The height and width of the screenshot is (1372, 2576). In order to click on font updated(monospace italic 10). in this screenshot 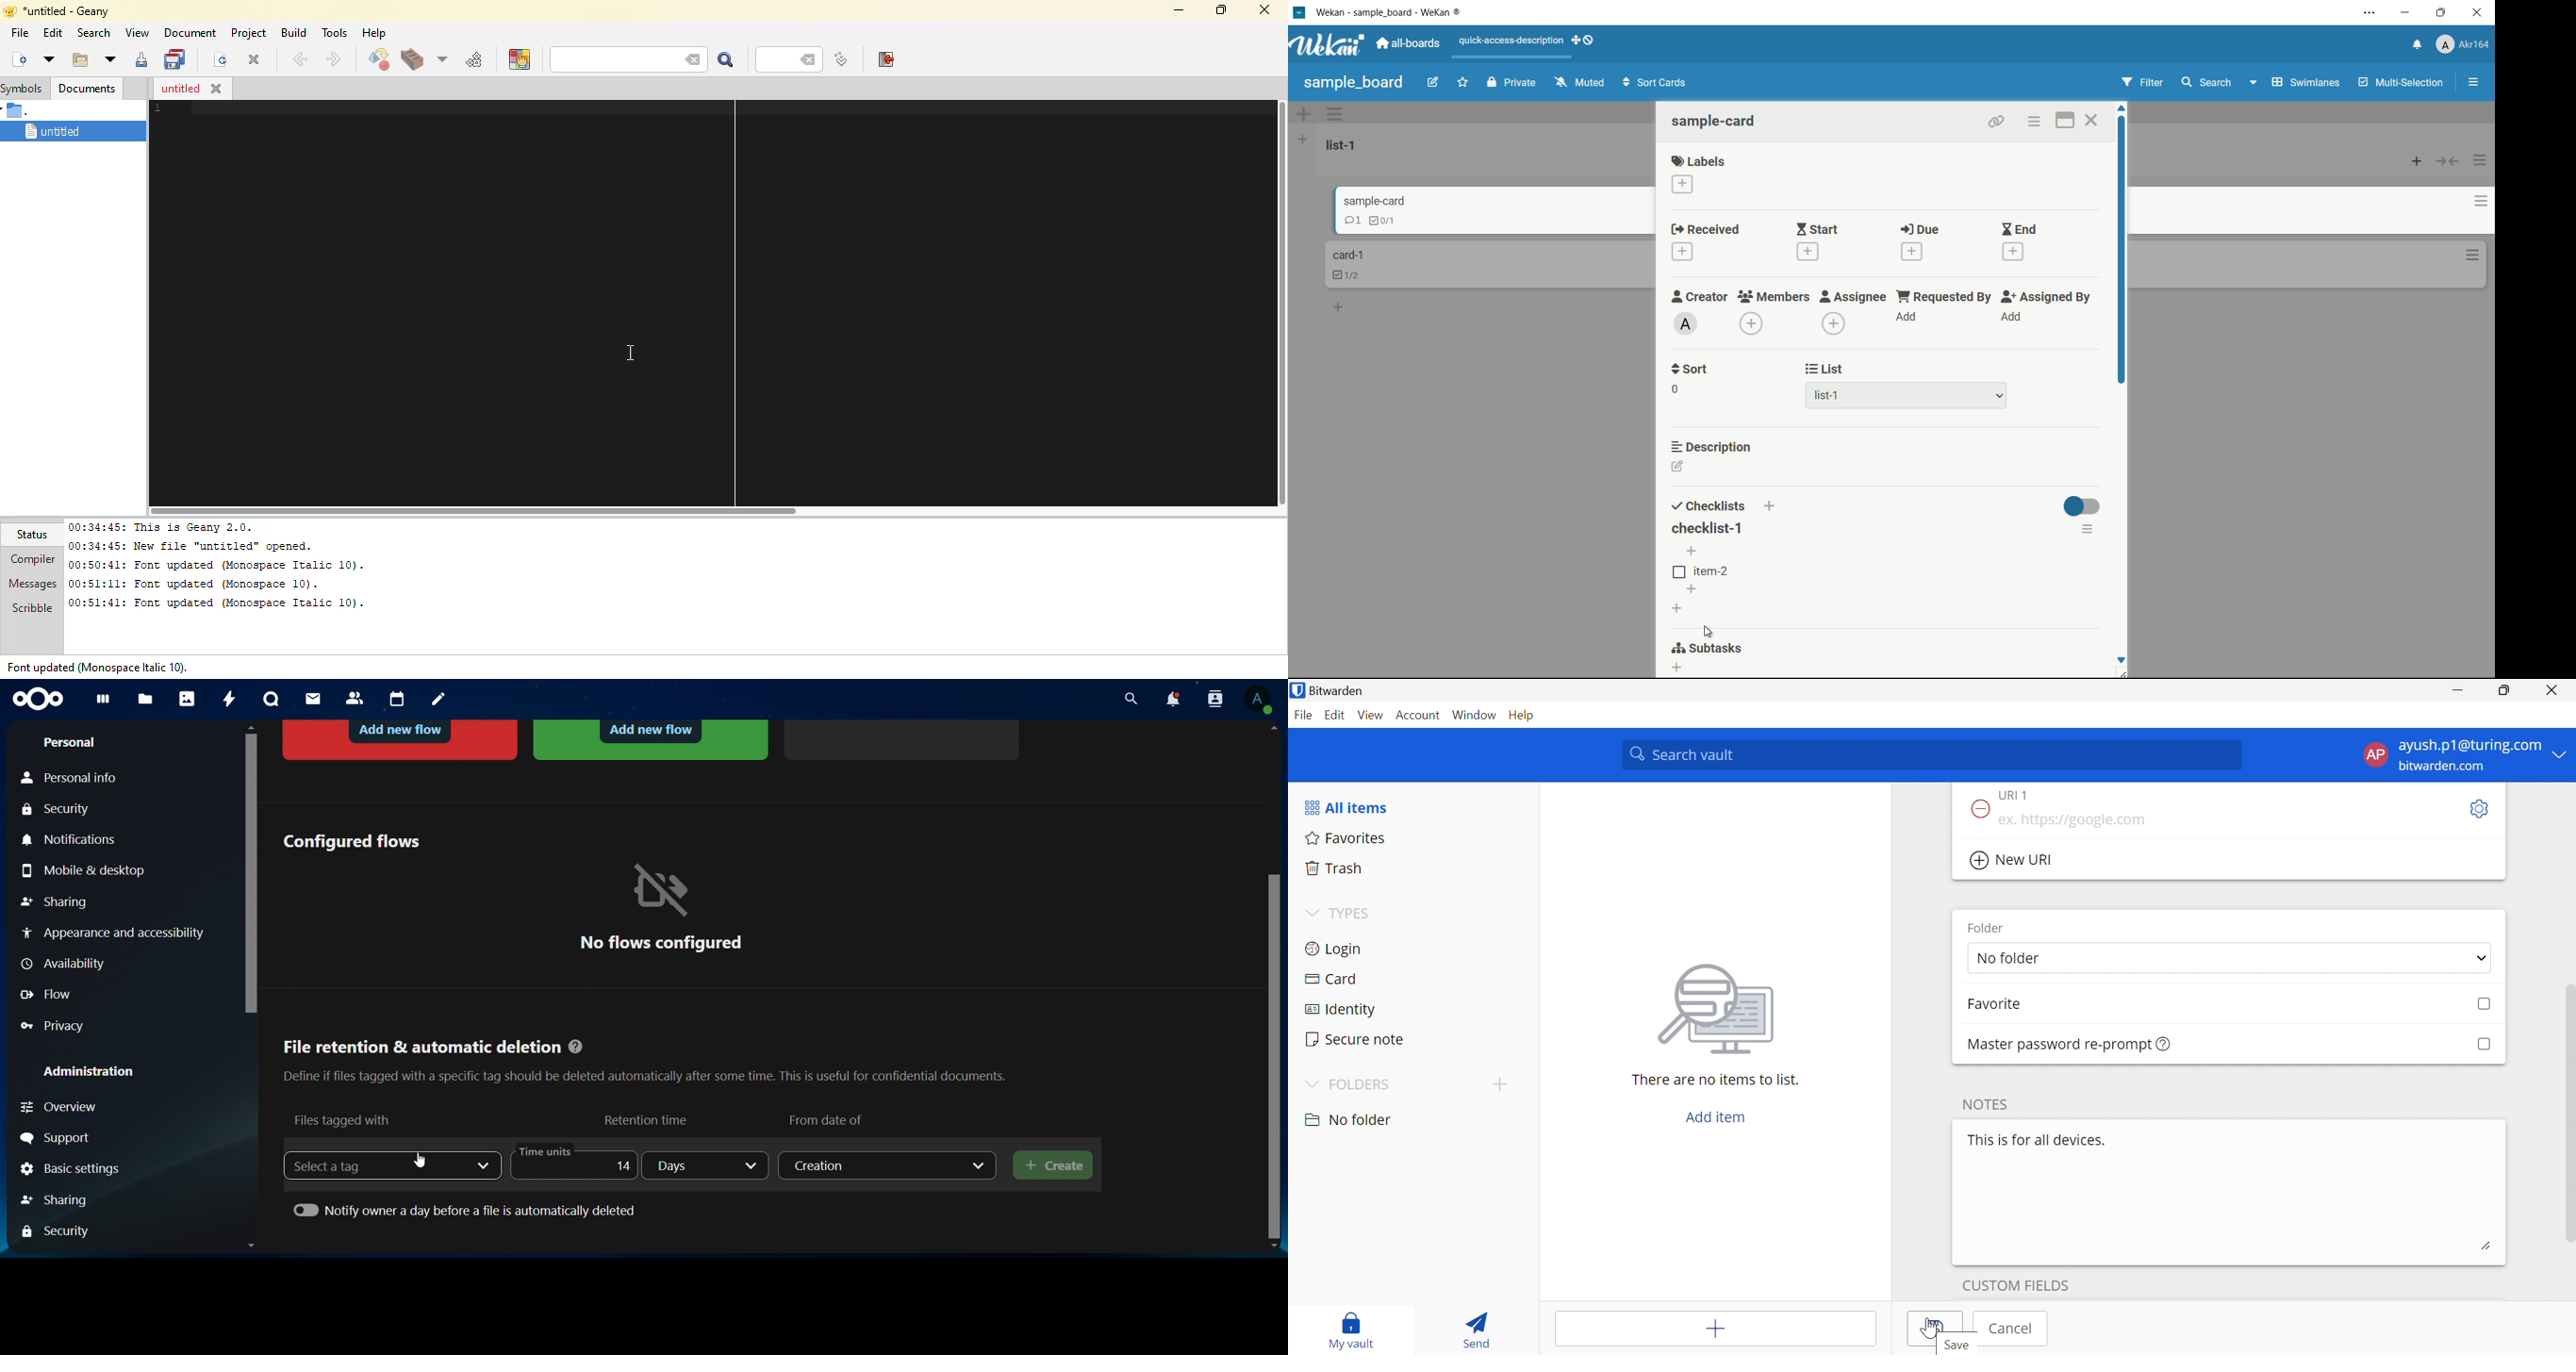, I will do `click(106, 665)`.